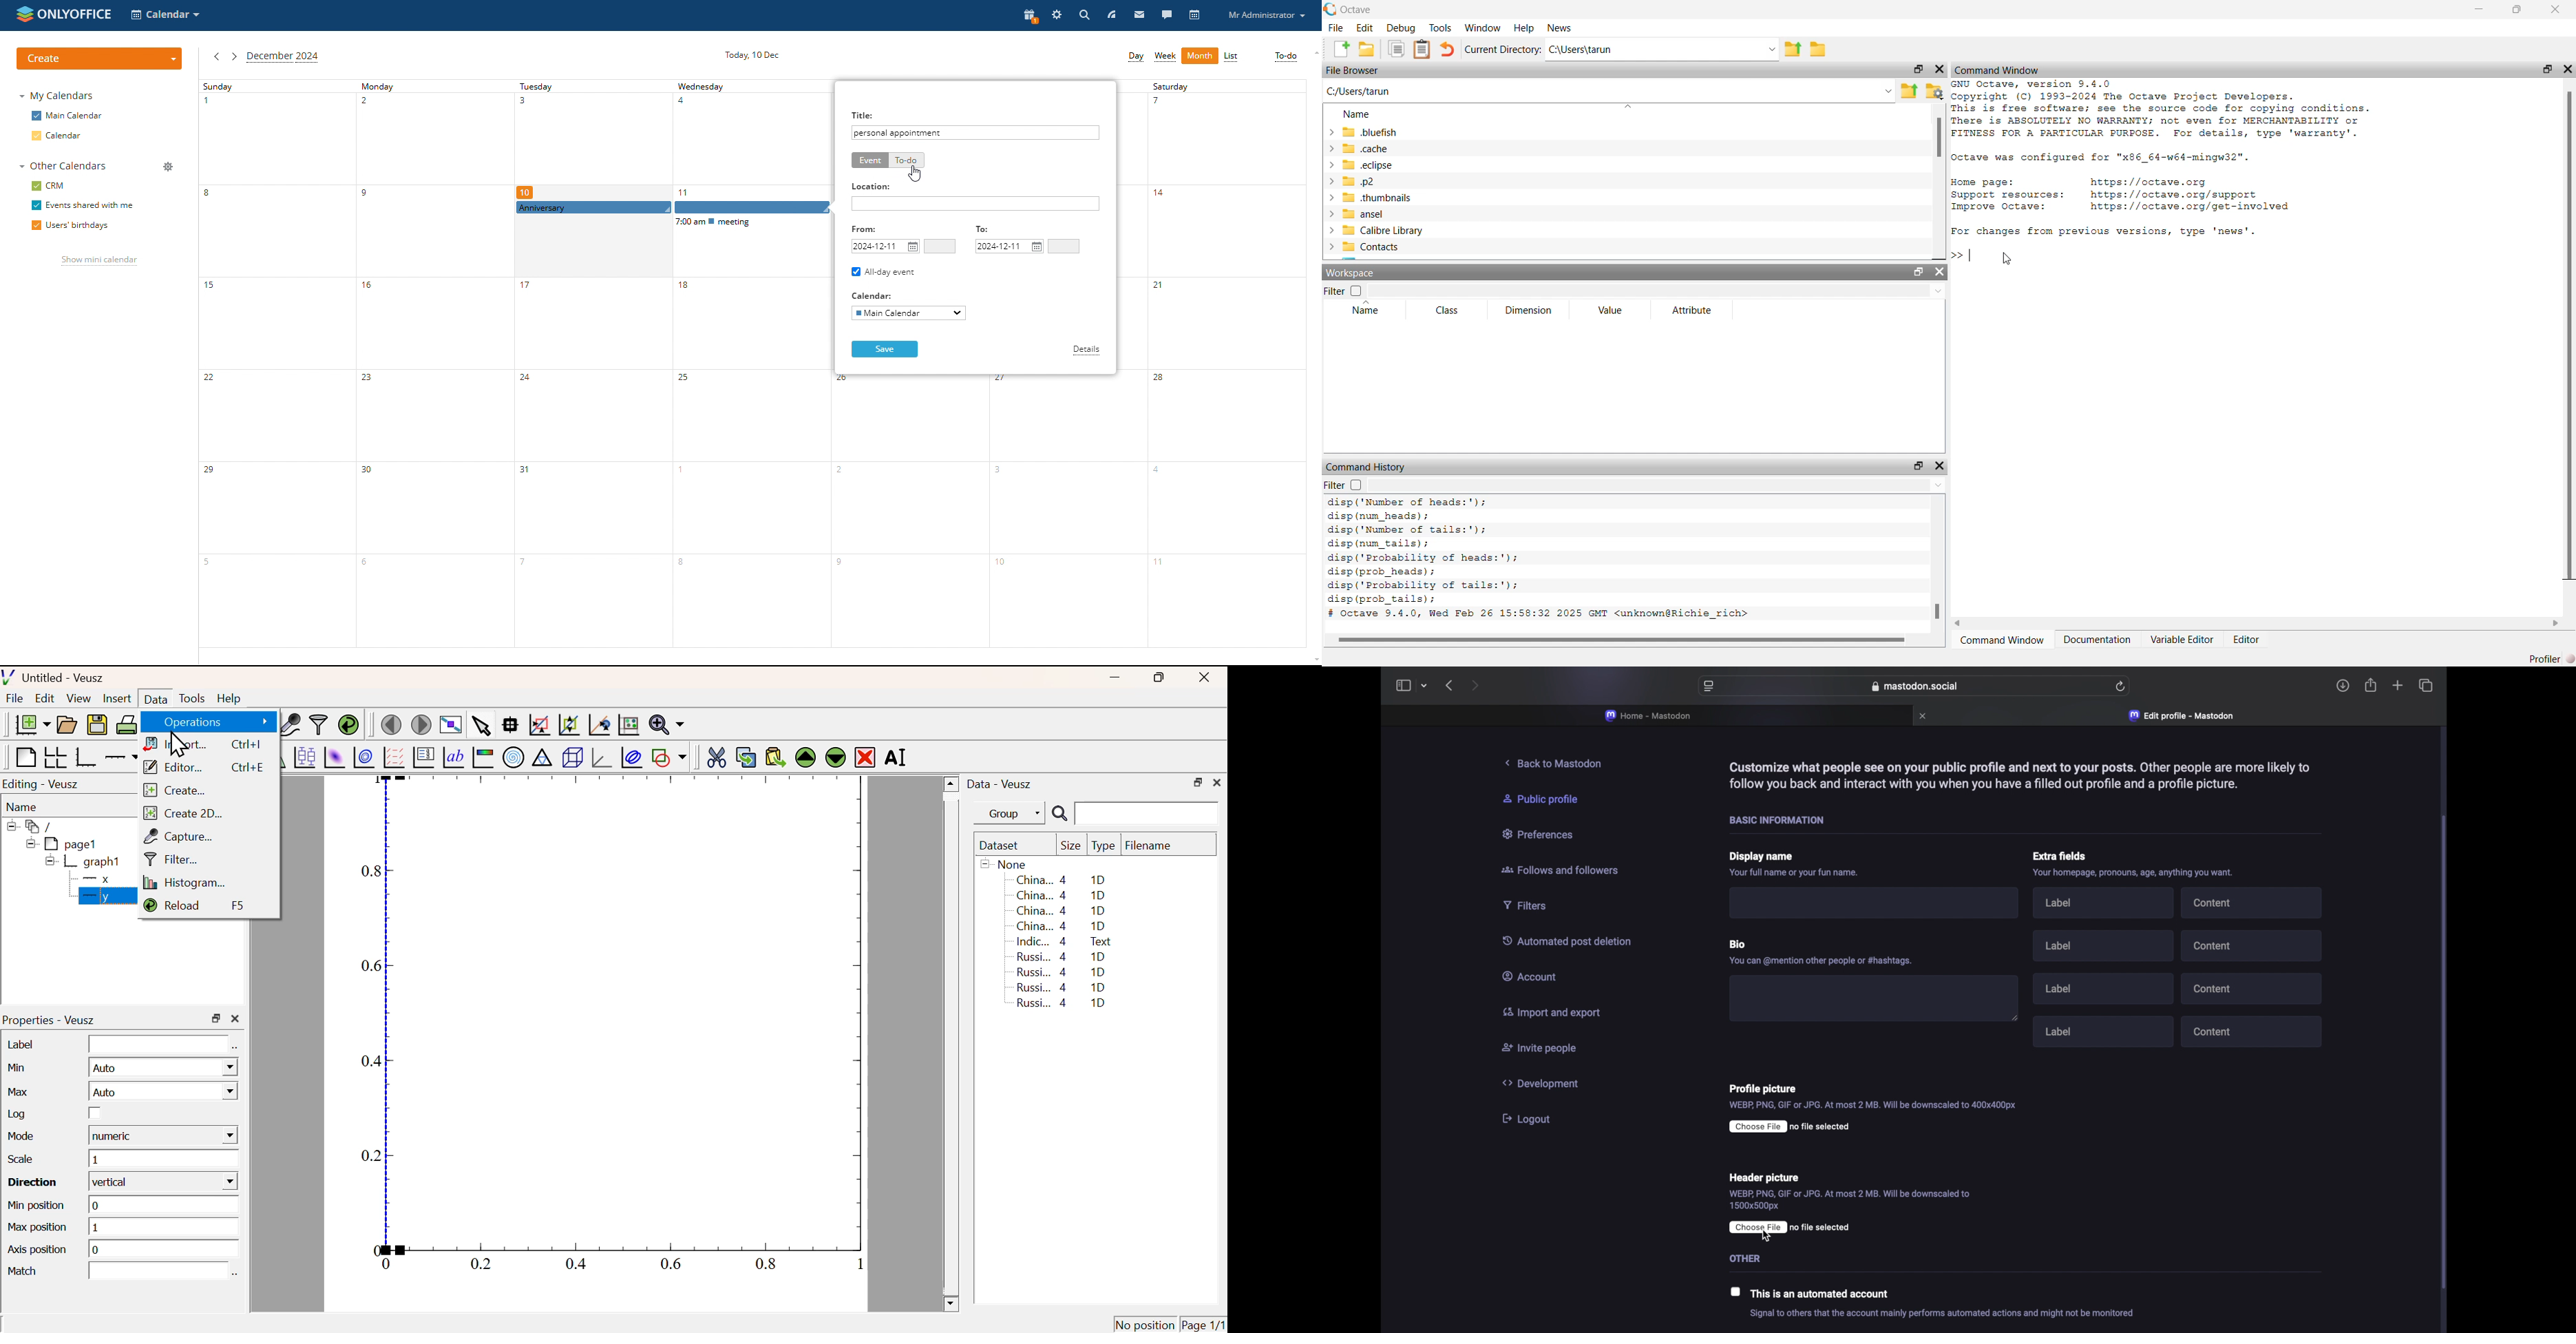  I want to click on Data - Veusz, so click(1002, 785).